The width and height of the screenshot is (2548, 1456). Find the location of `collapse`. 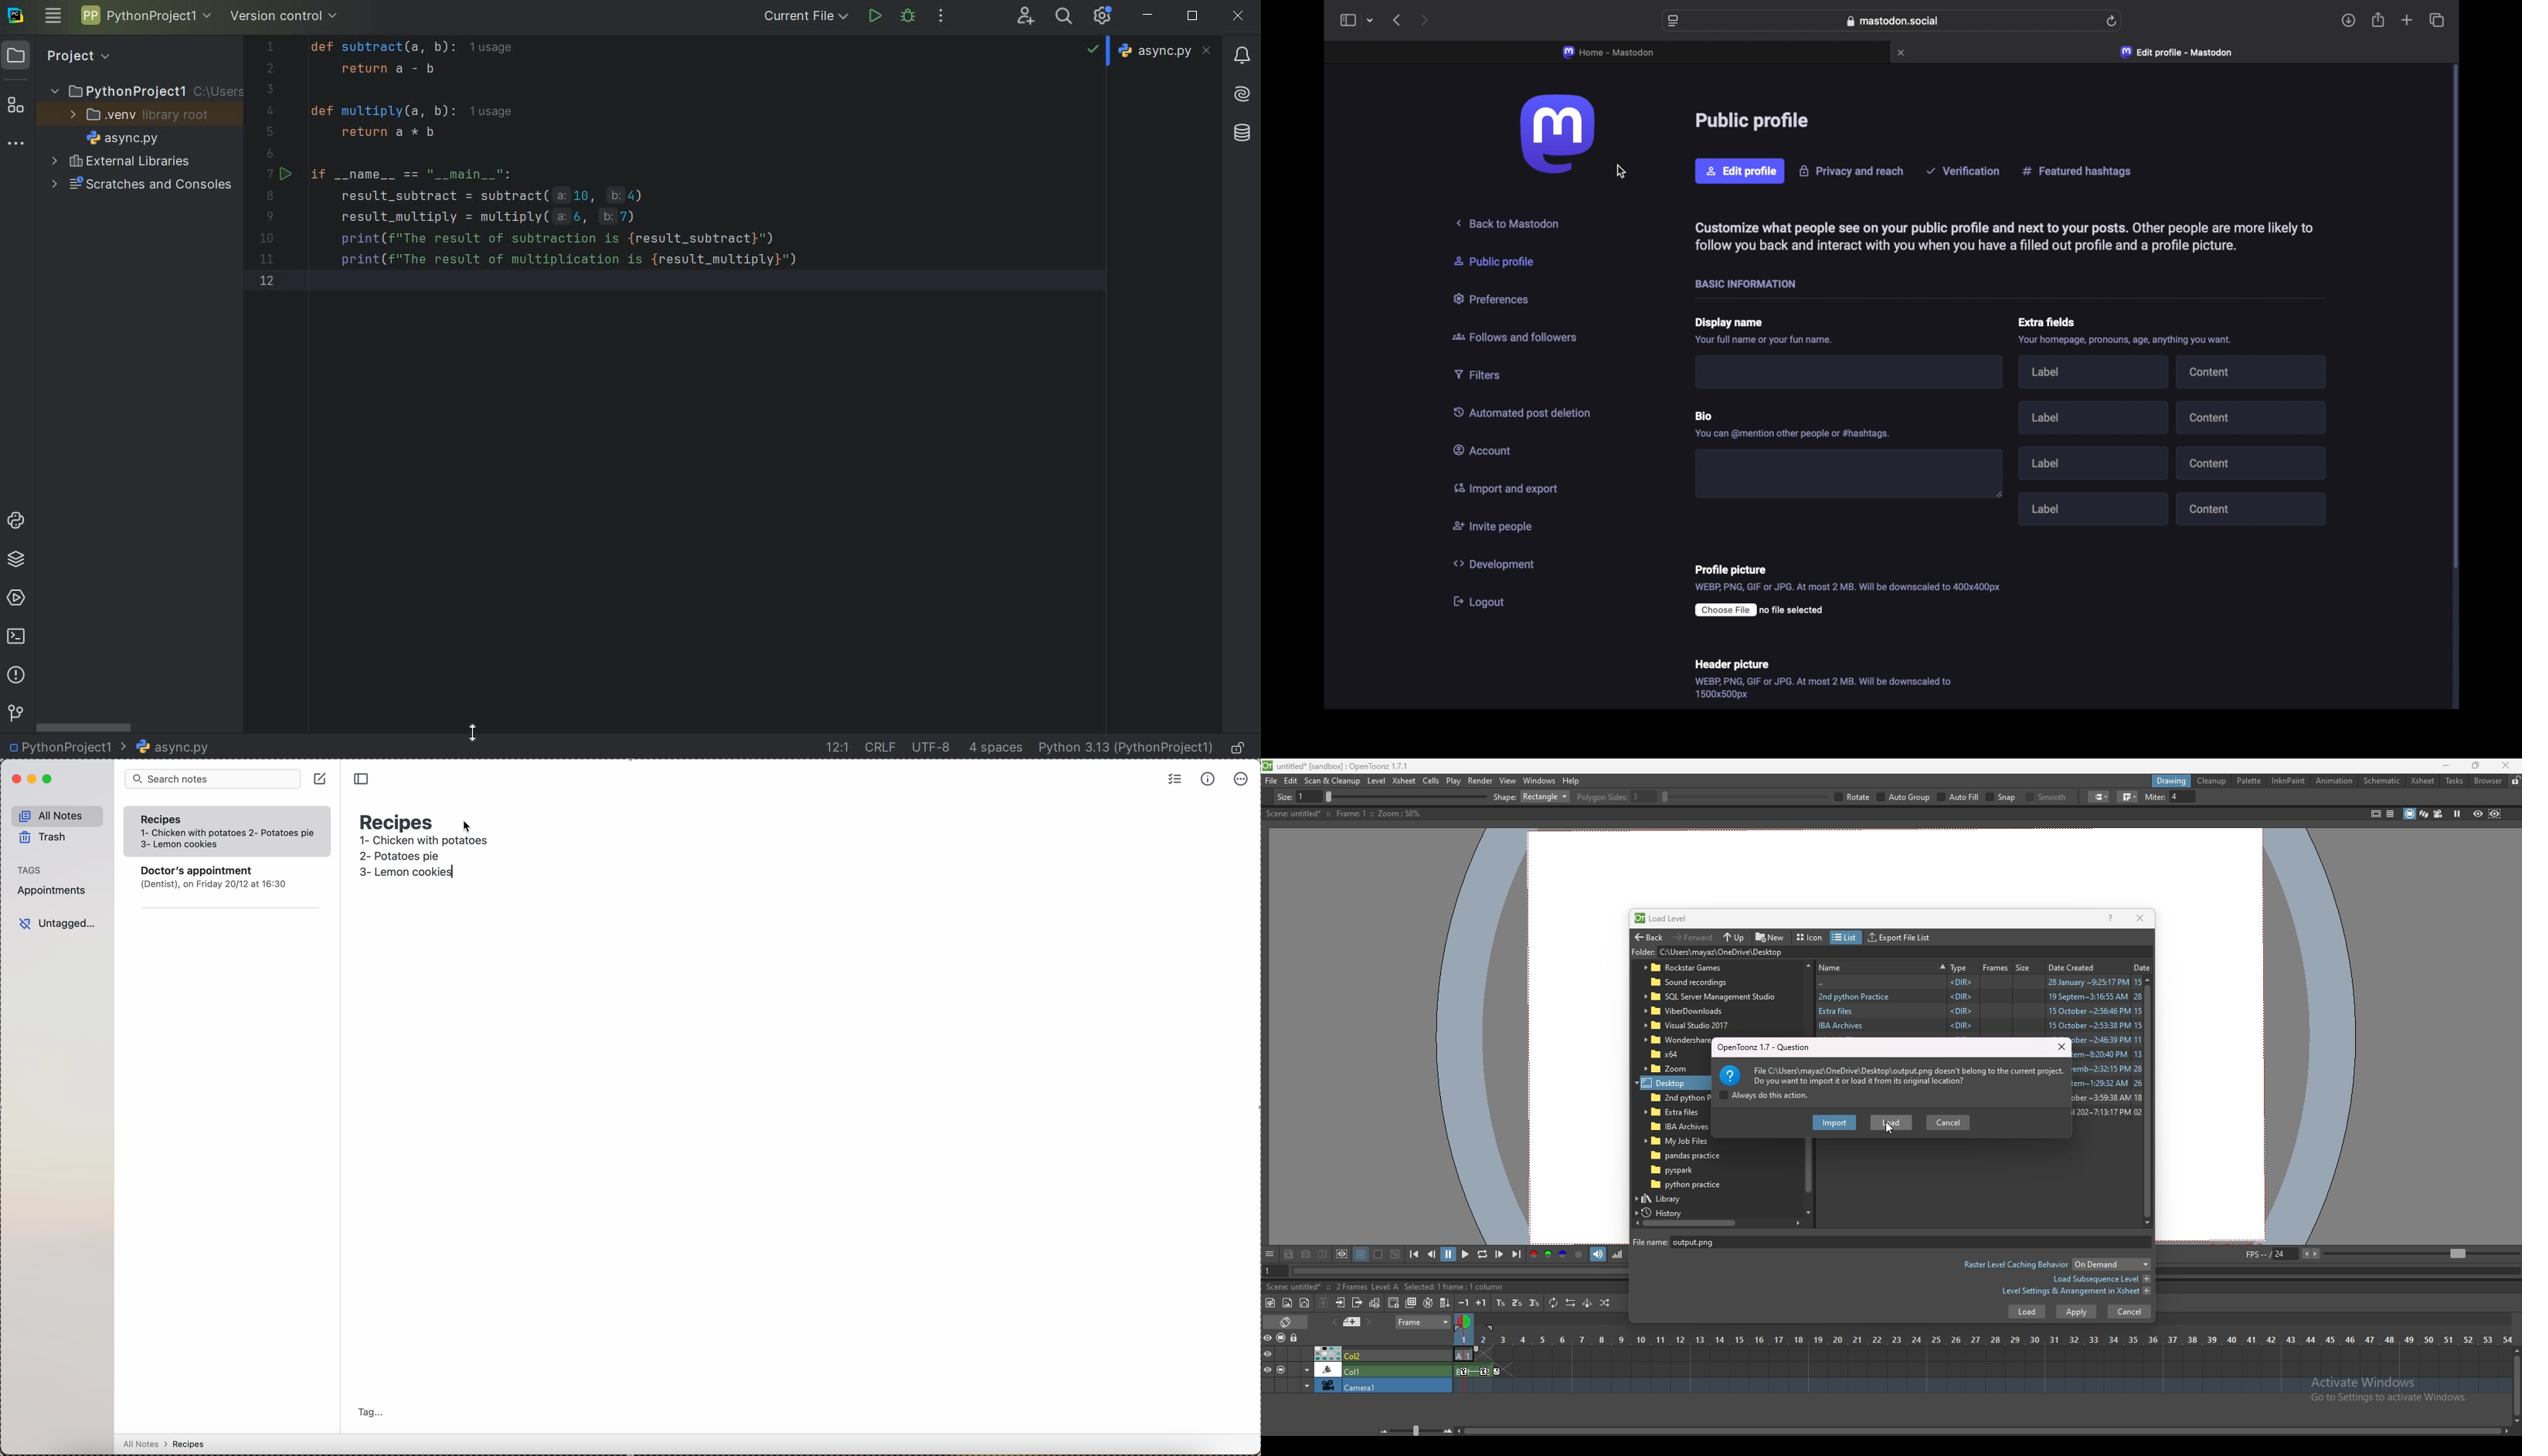

collapse is located at coordinates (1323, 1302).